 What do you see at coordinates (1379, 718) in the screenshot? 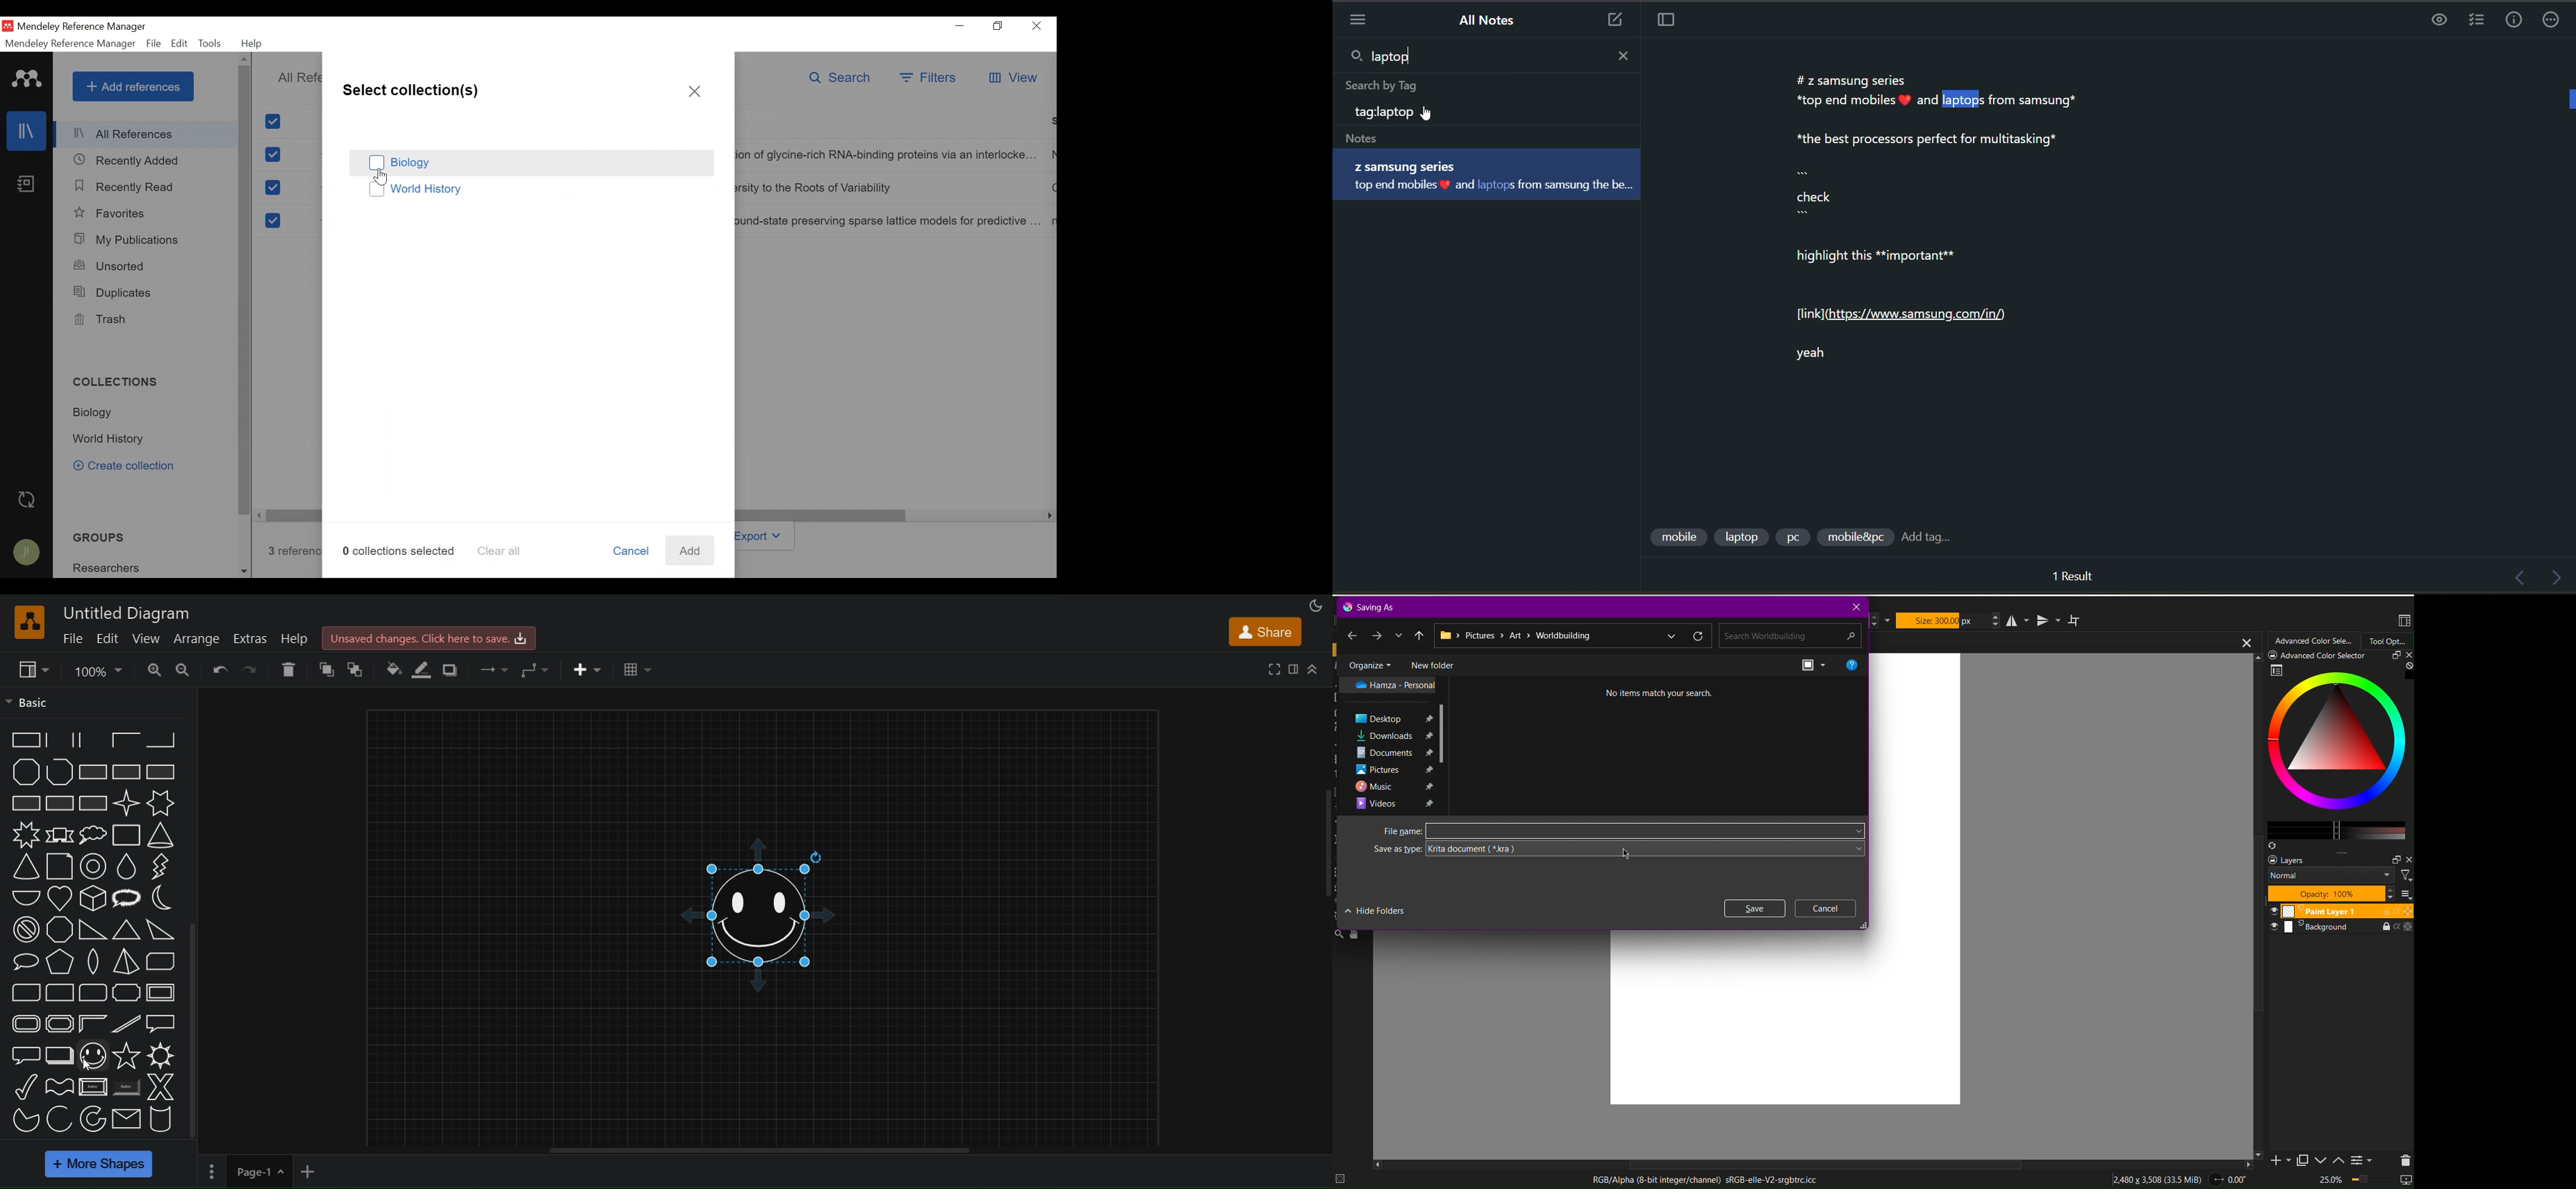
I see `Desktop` at bounding box center [1379, 718].